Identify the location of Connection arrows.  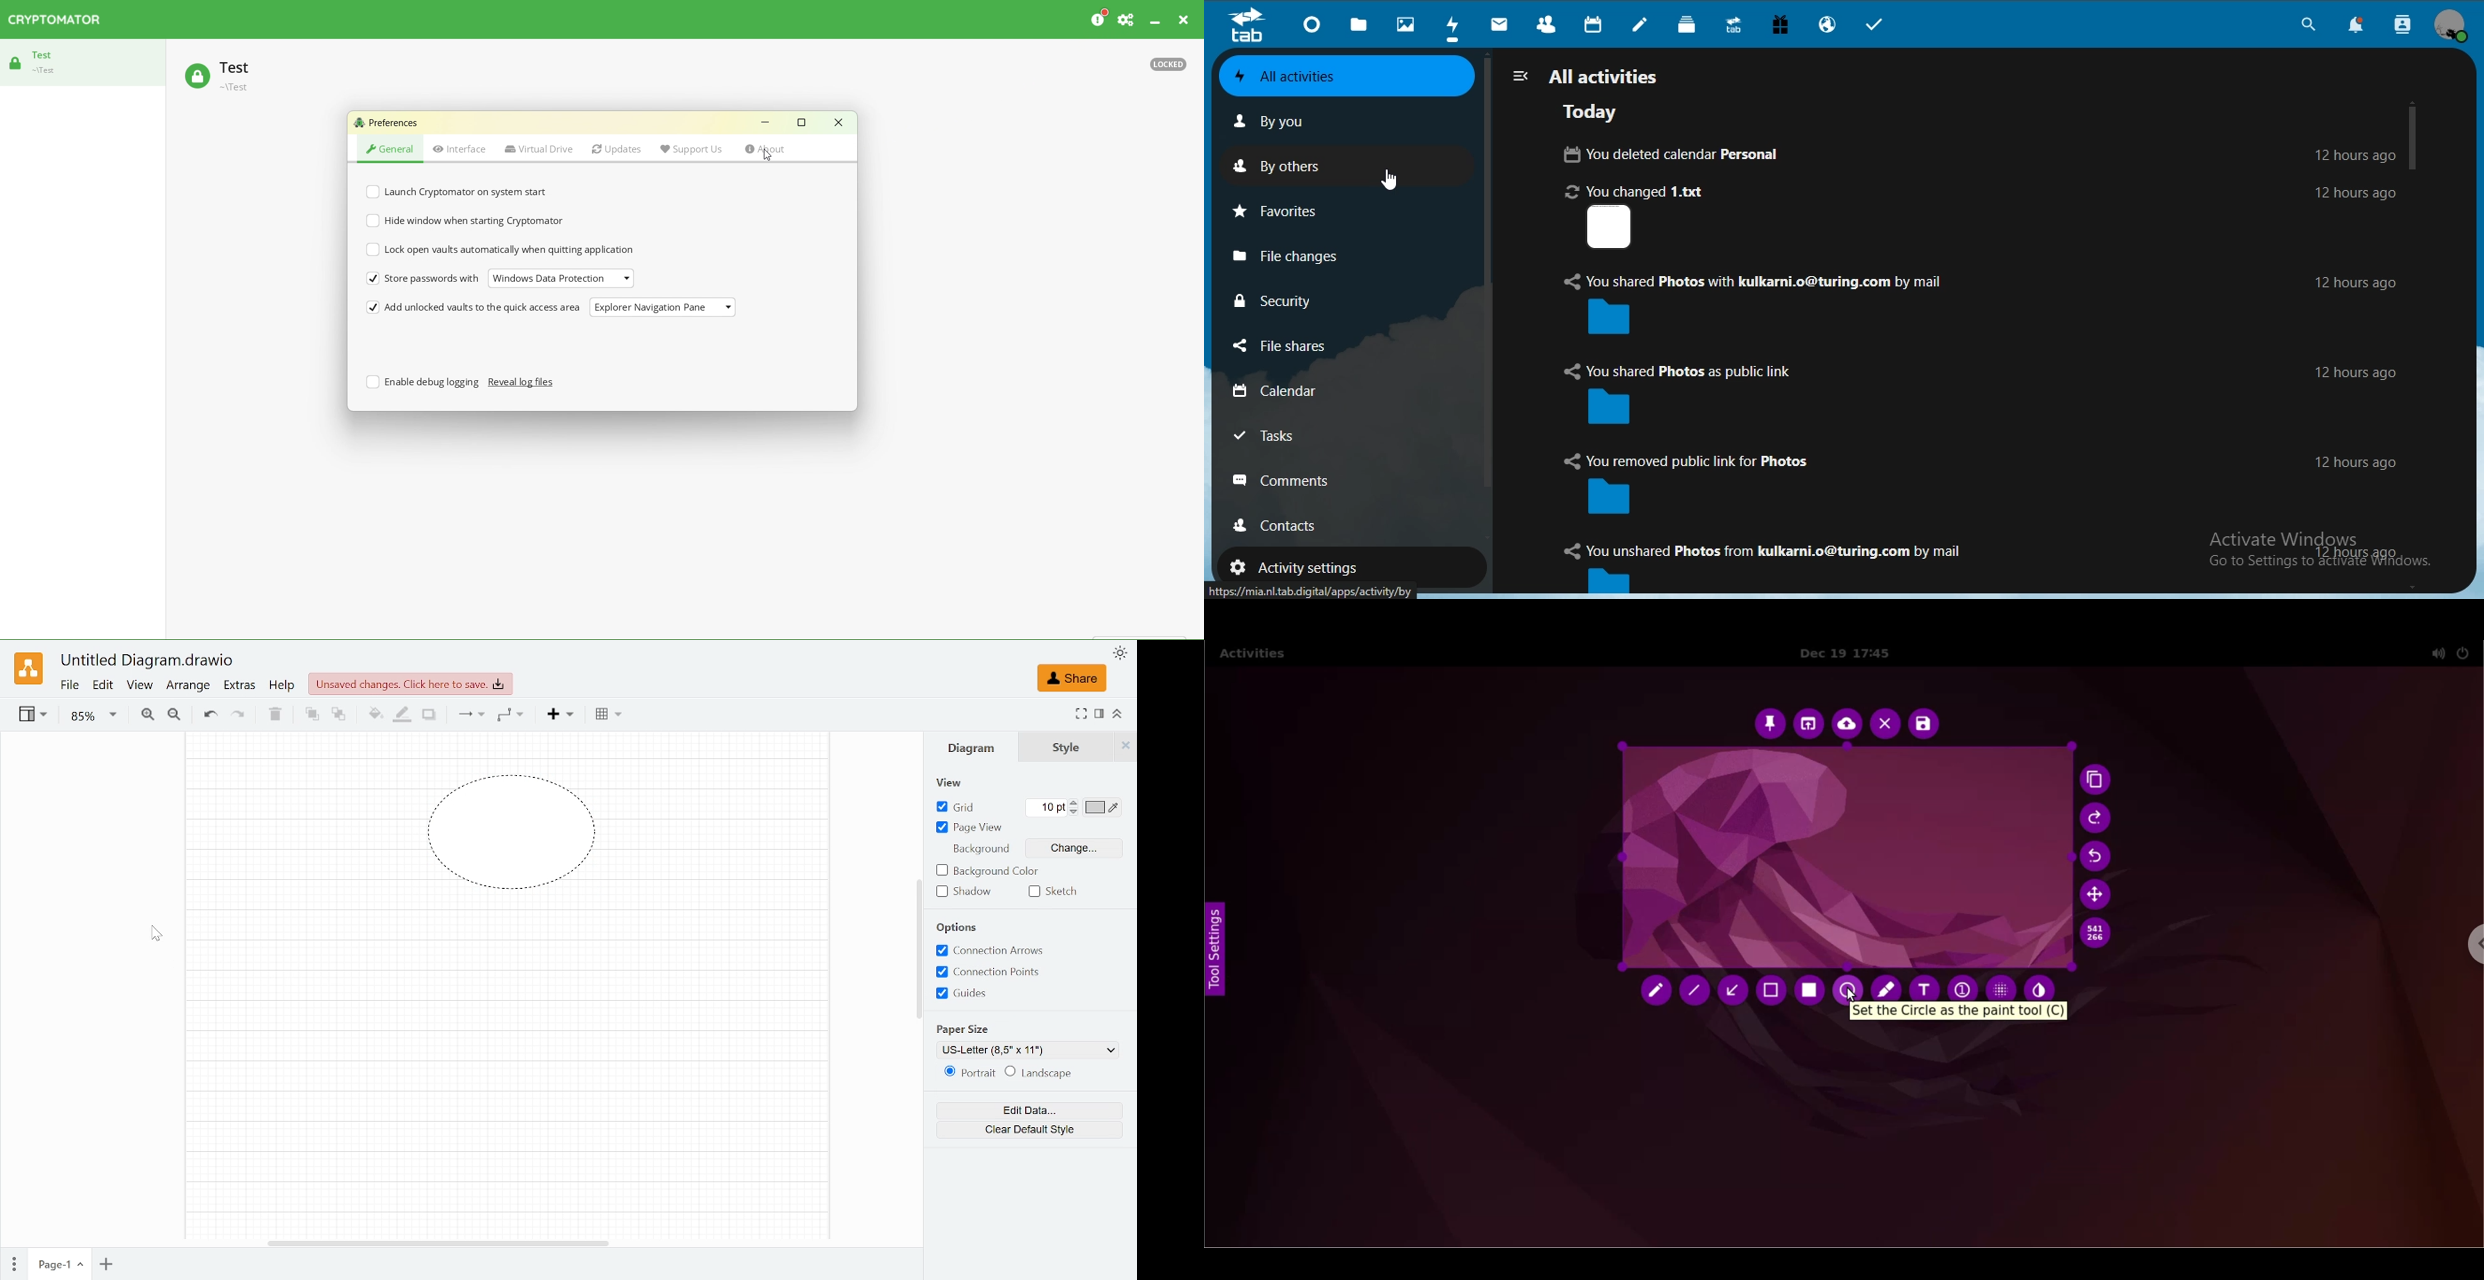
(988, 951).